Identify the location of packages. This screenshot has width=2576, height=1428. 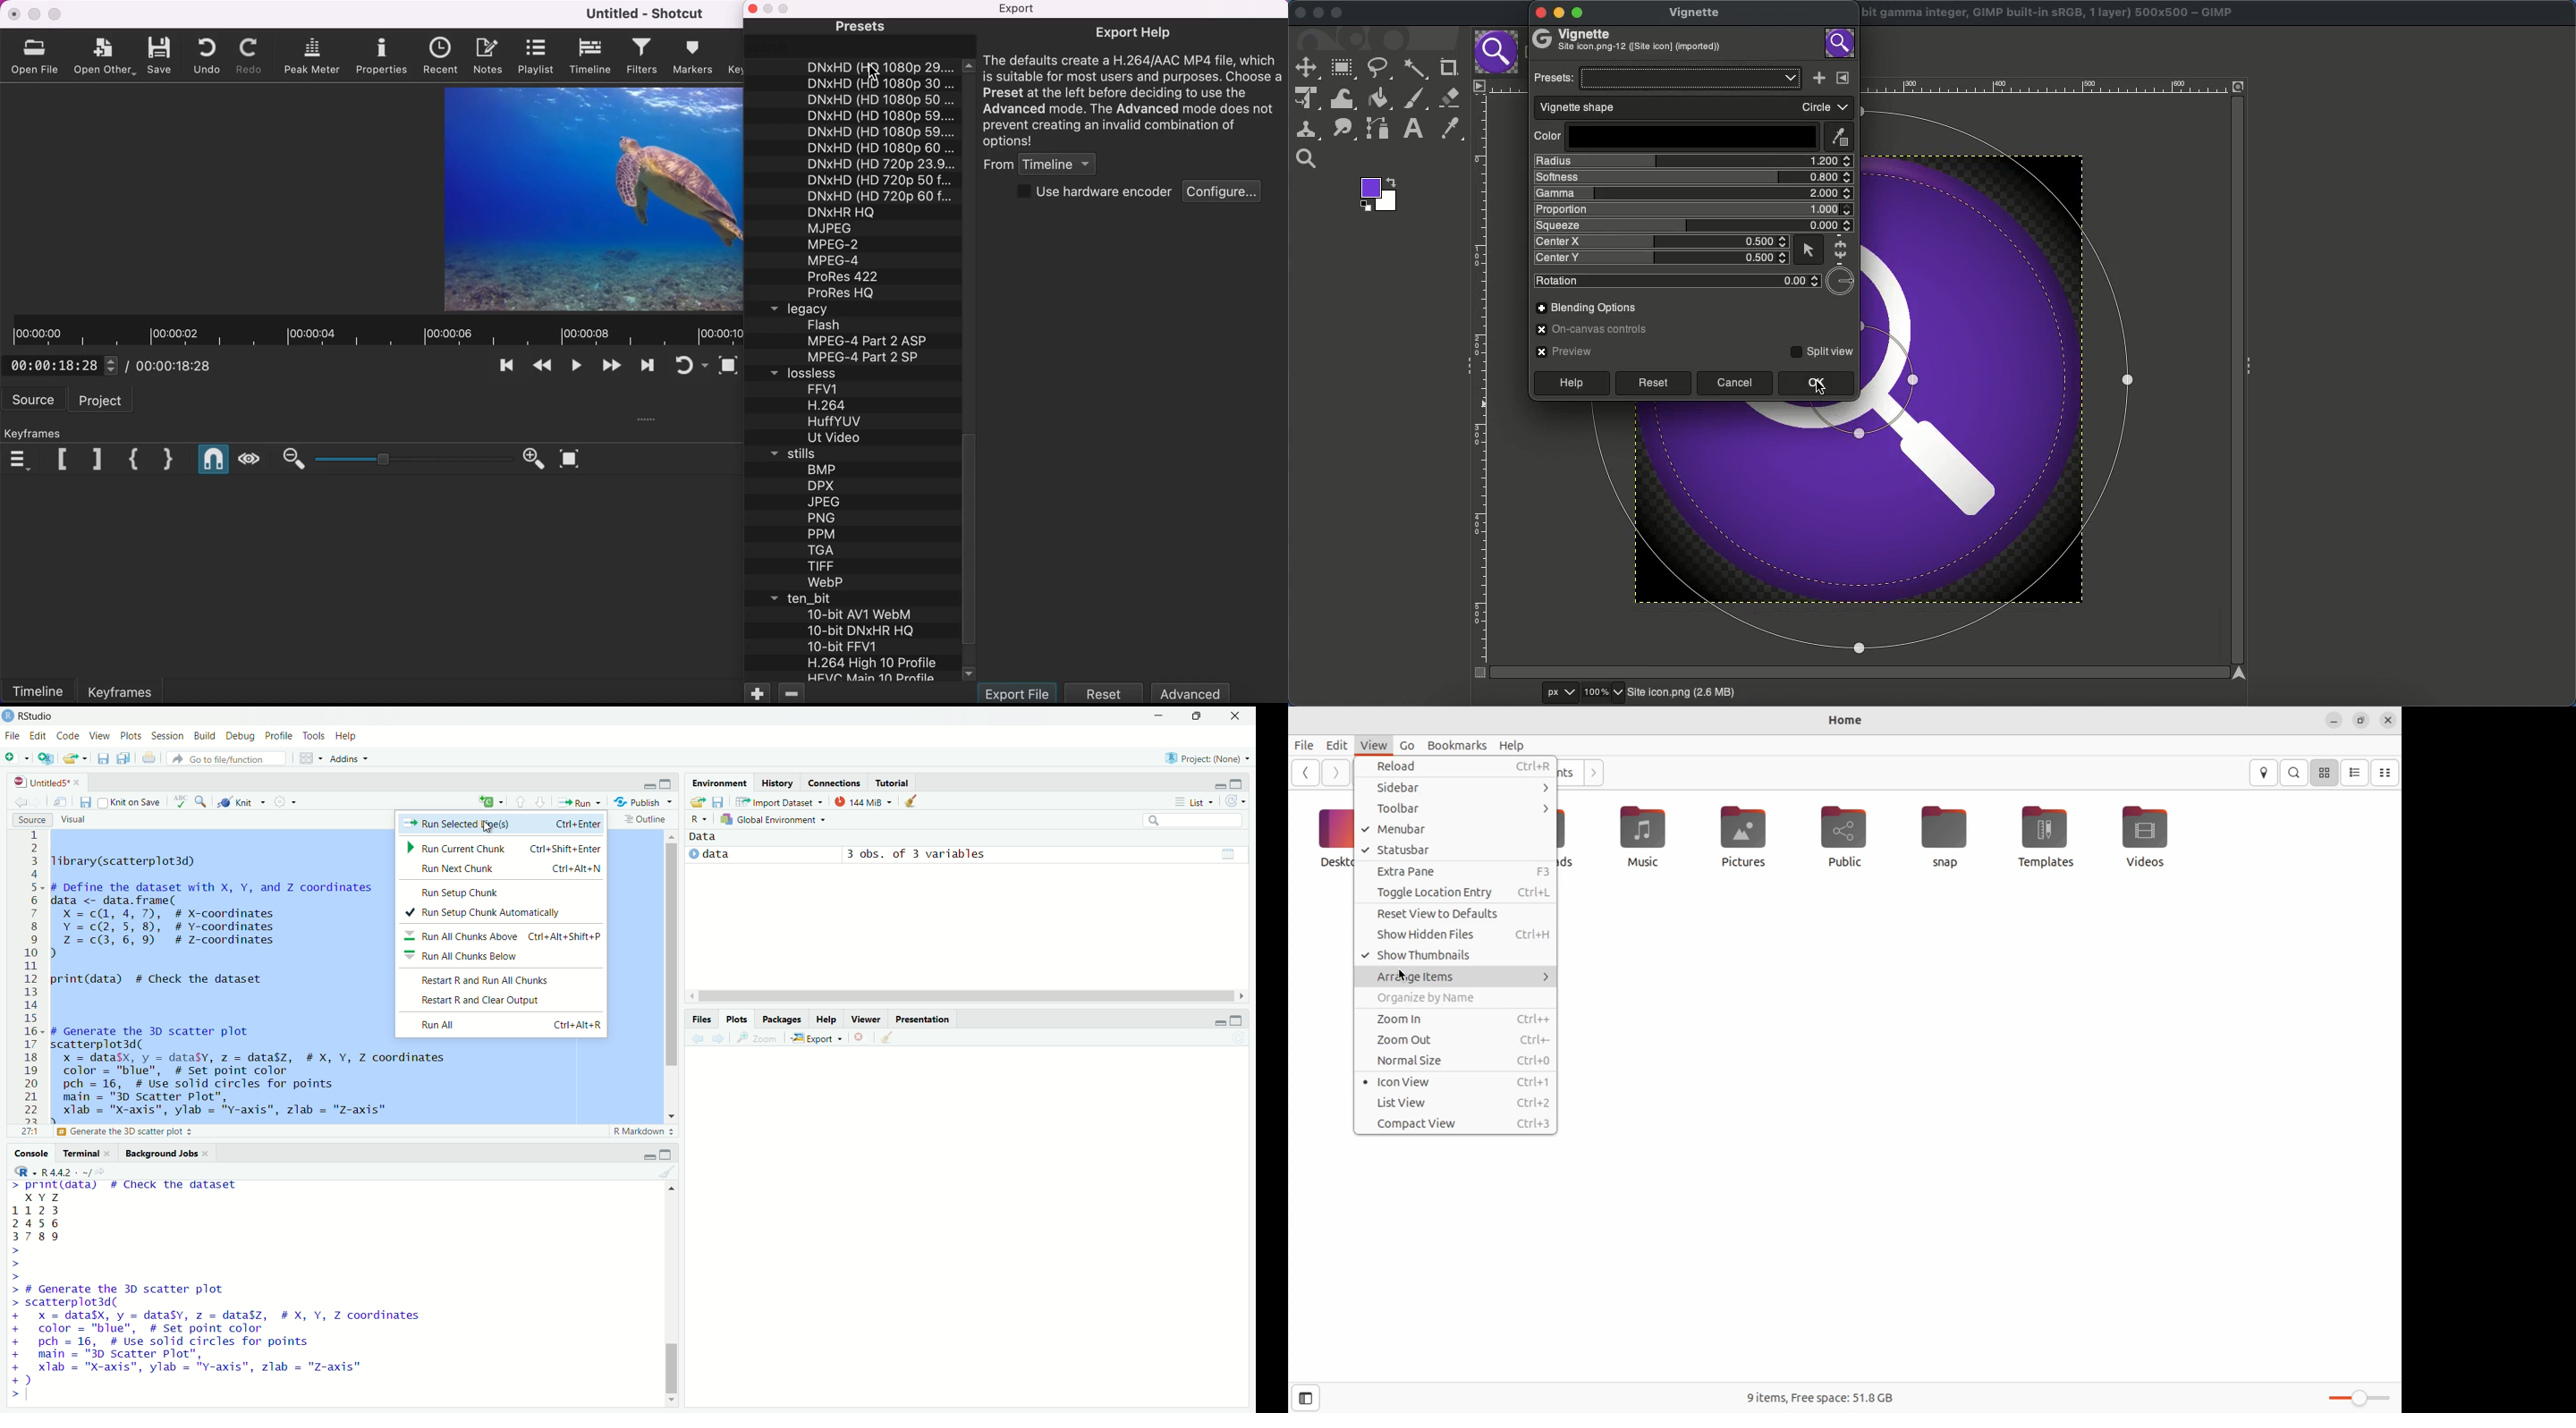
(781, 1019).